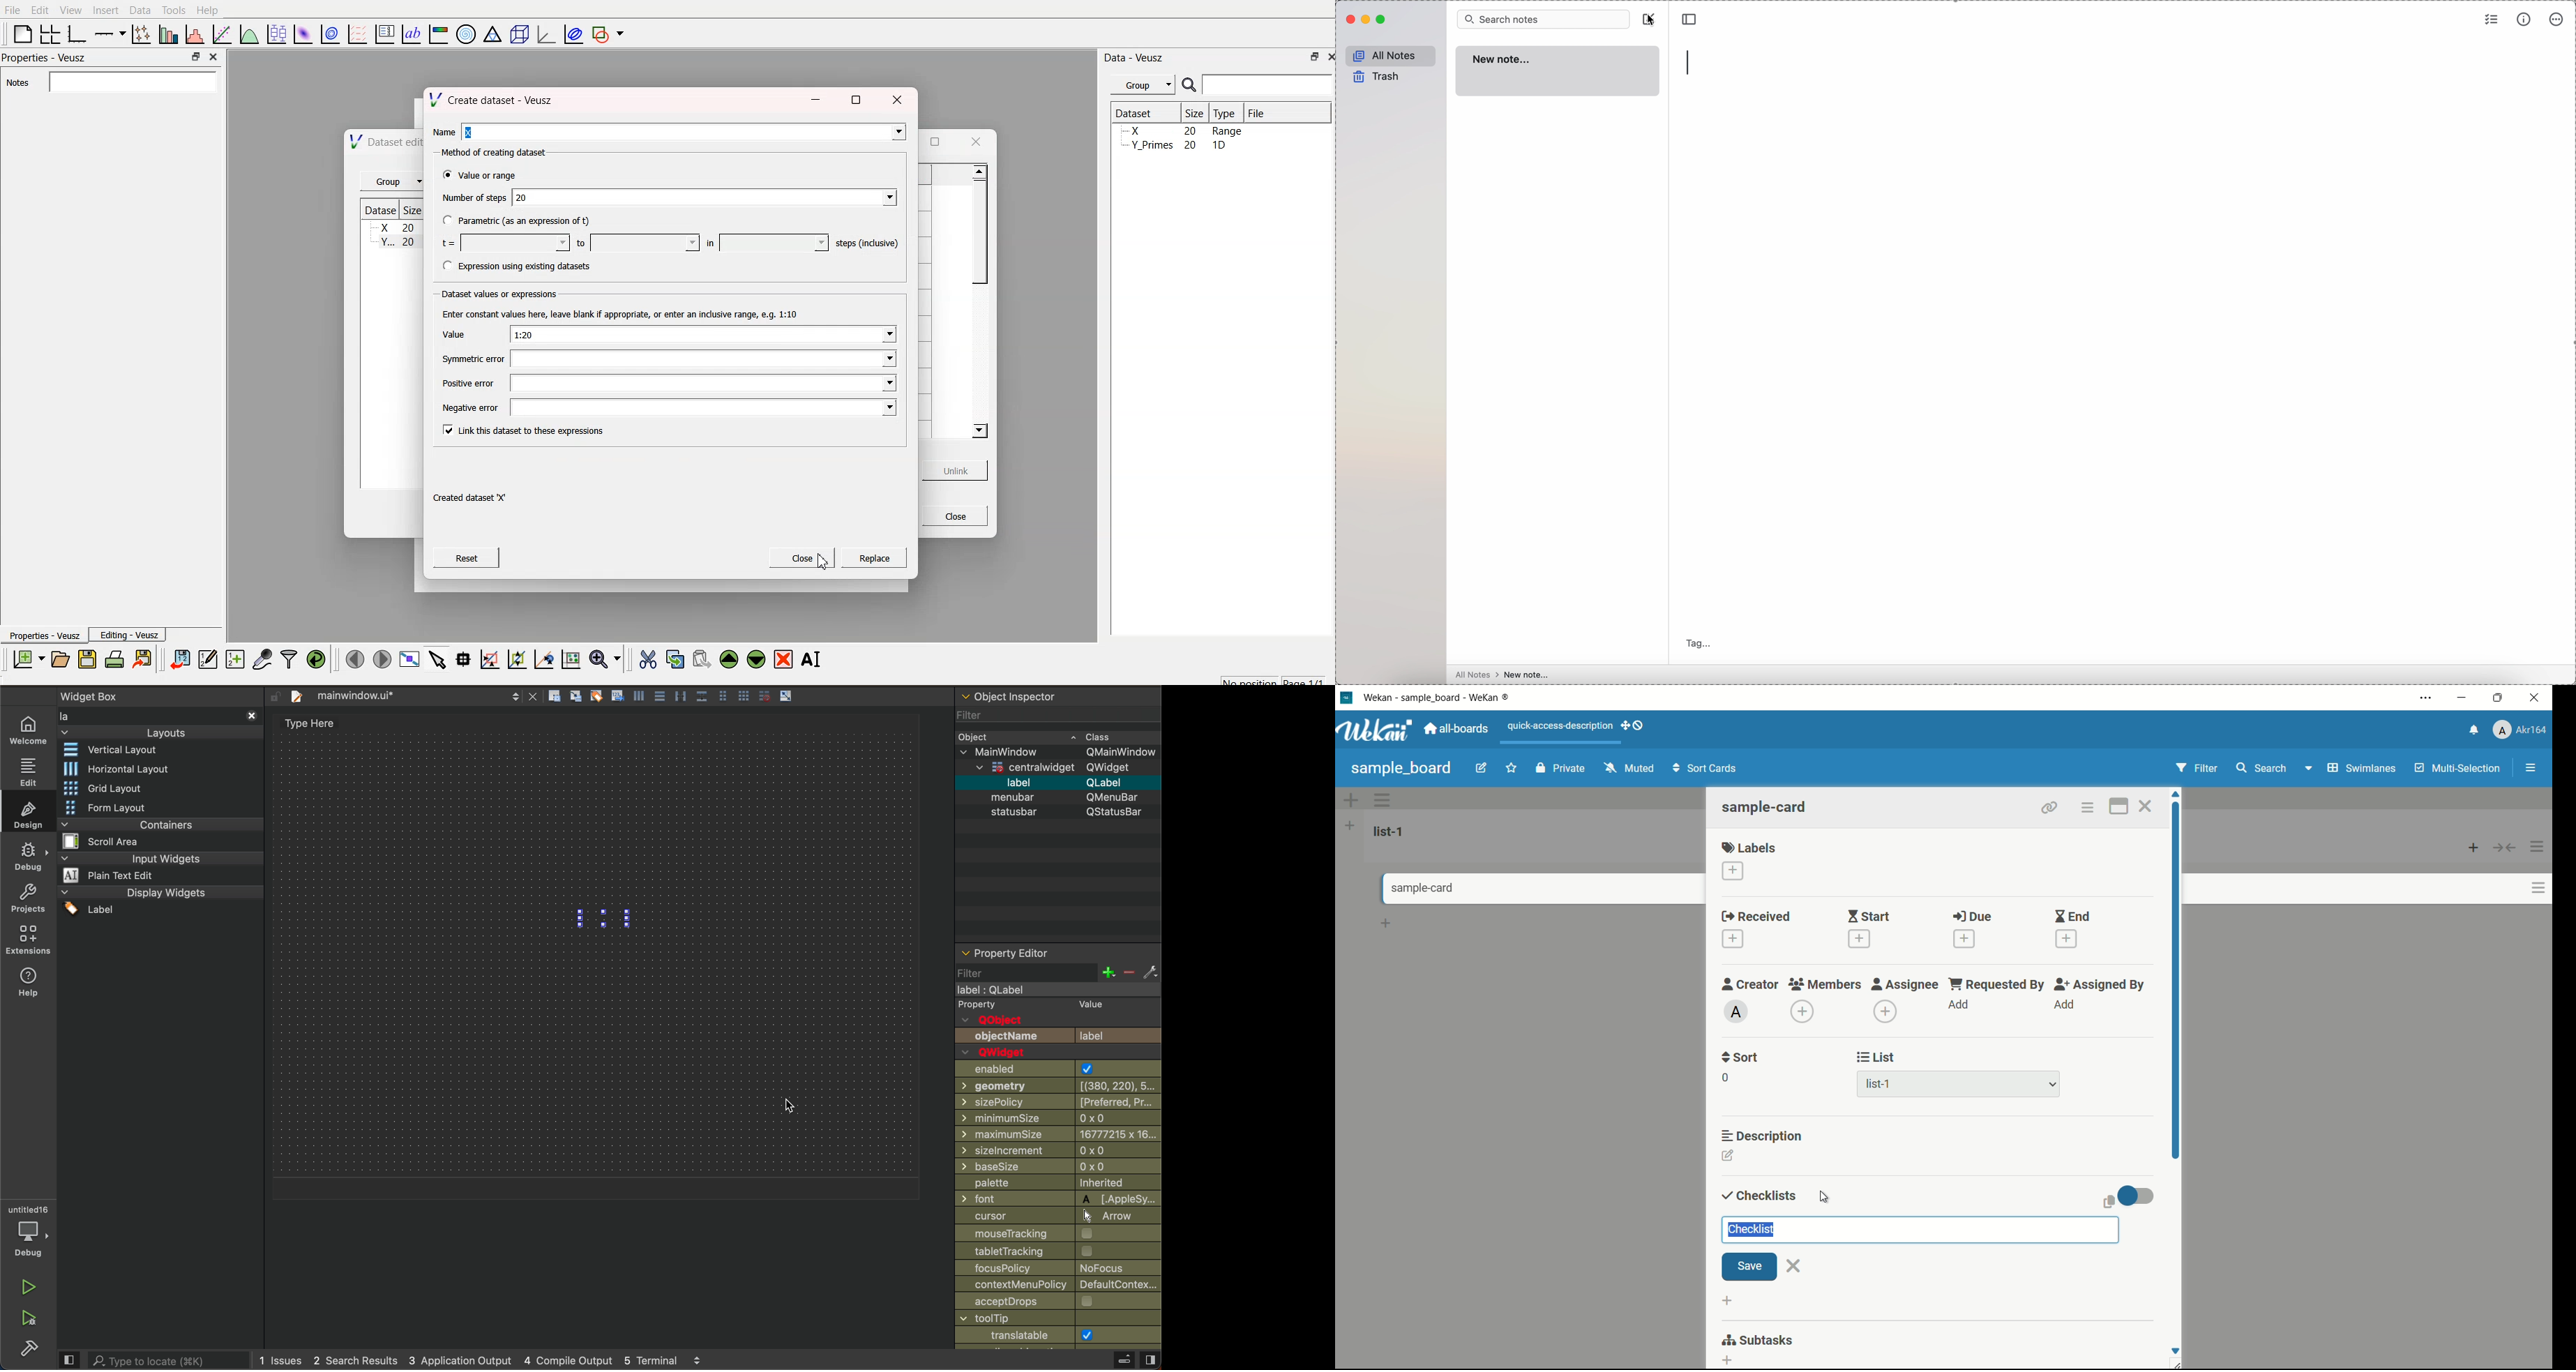  What do you see at coordinates (1414, 889) in the screenshot?
I see `card name` at bounding box center [1414, 889].